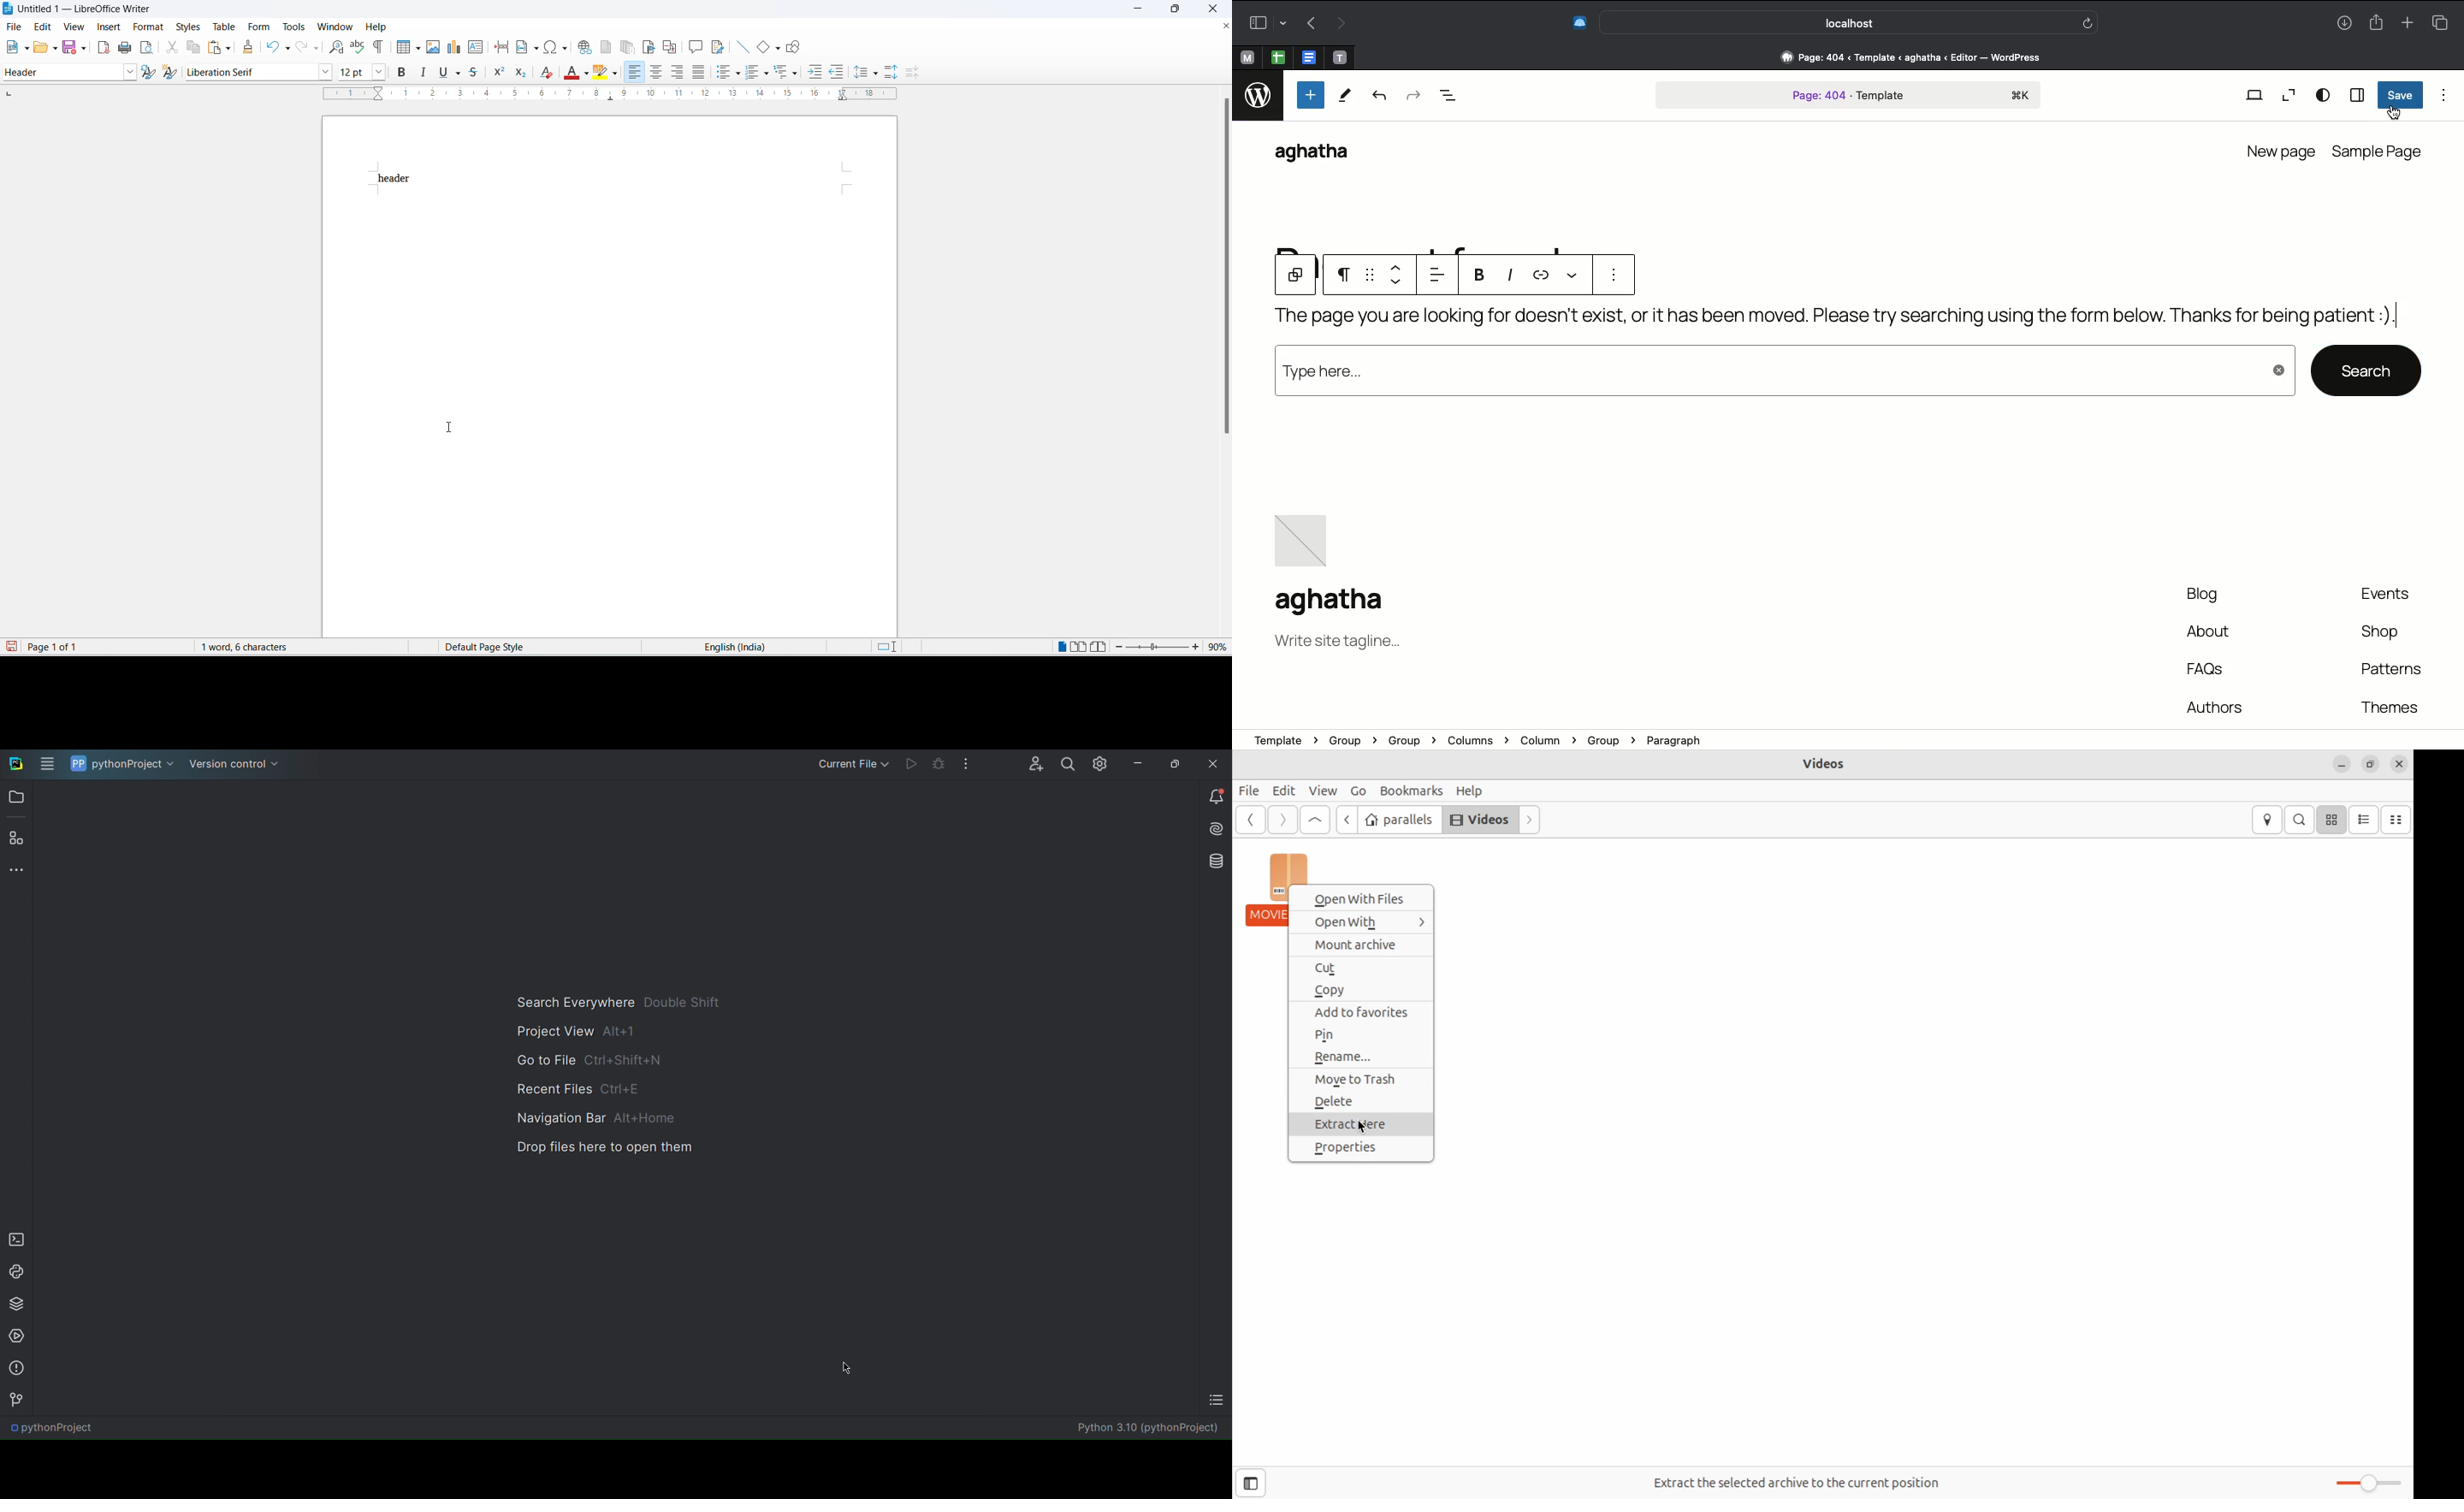  I want to click on open, so click(40, 48).